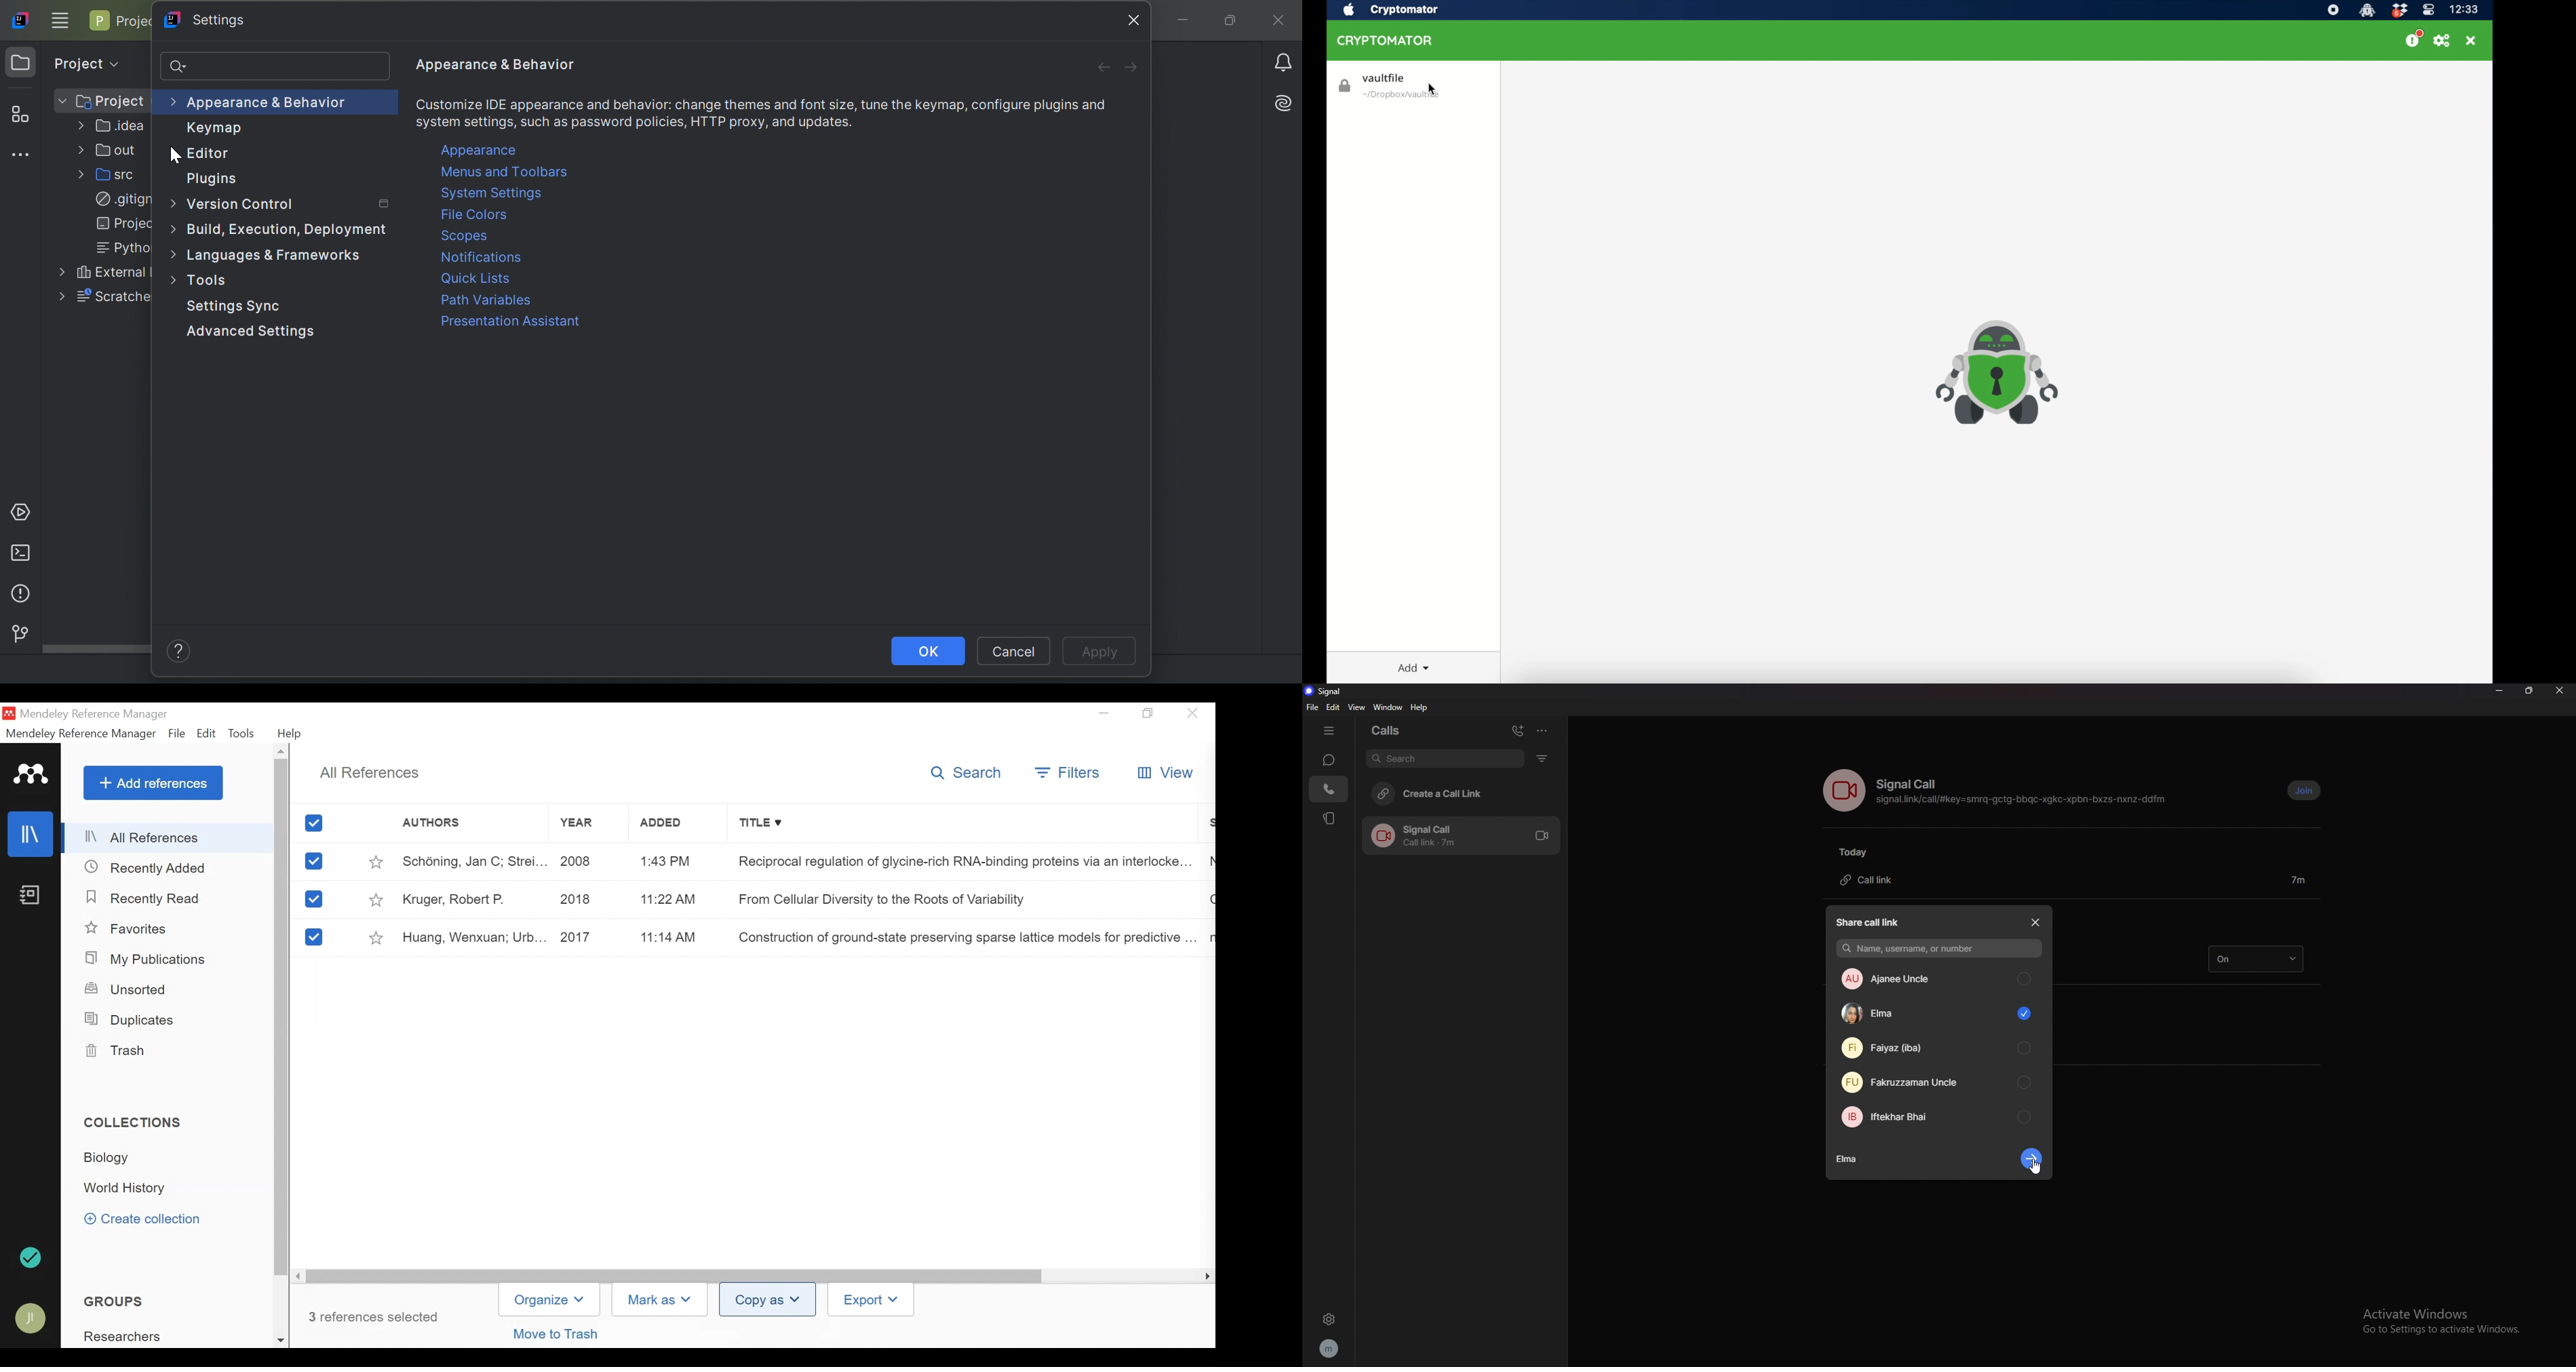 The height and width of the screenshot is (1372, 2576). What do you see at coordinates (1329, 788) in the screenshot?
I see `calls` at bounding box center [1329, 788].